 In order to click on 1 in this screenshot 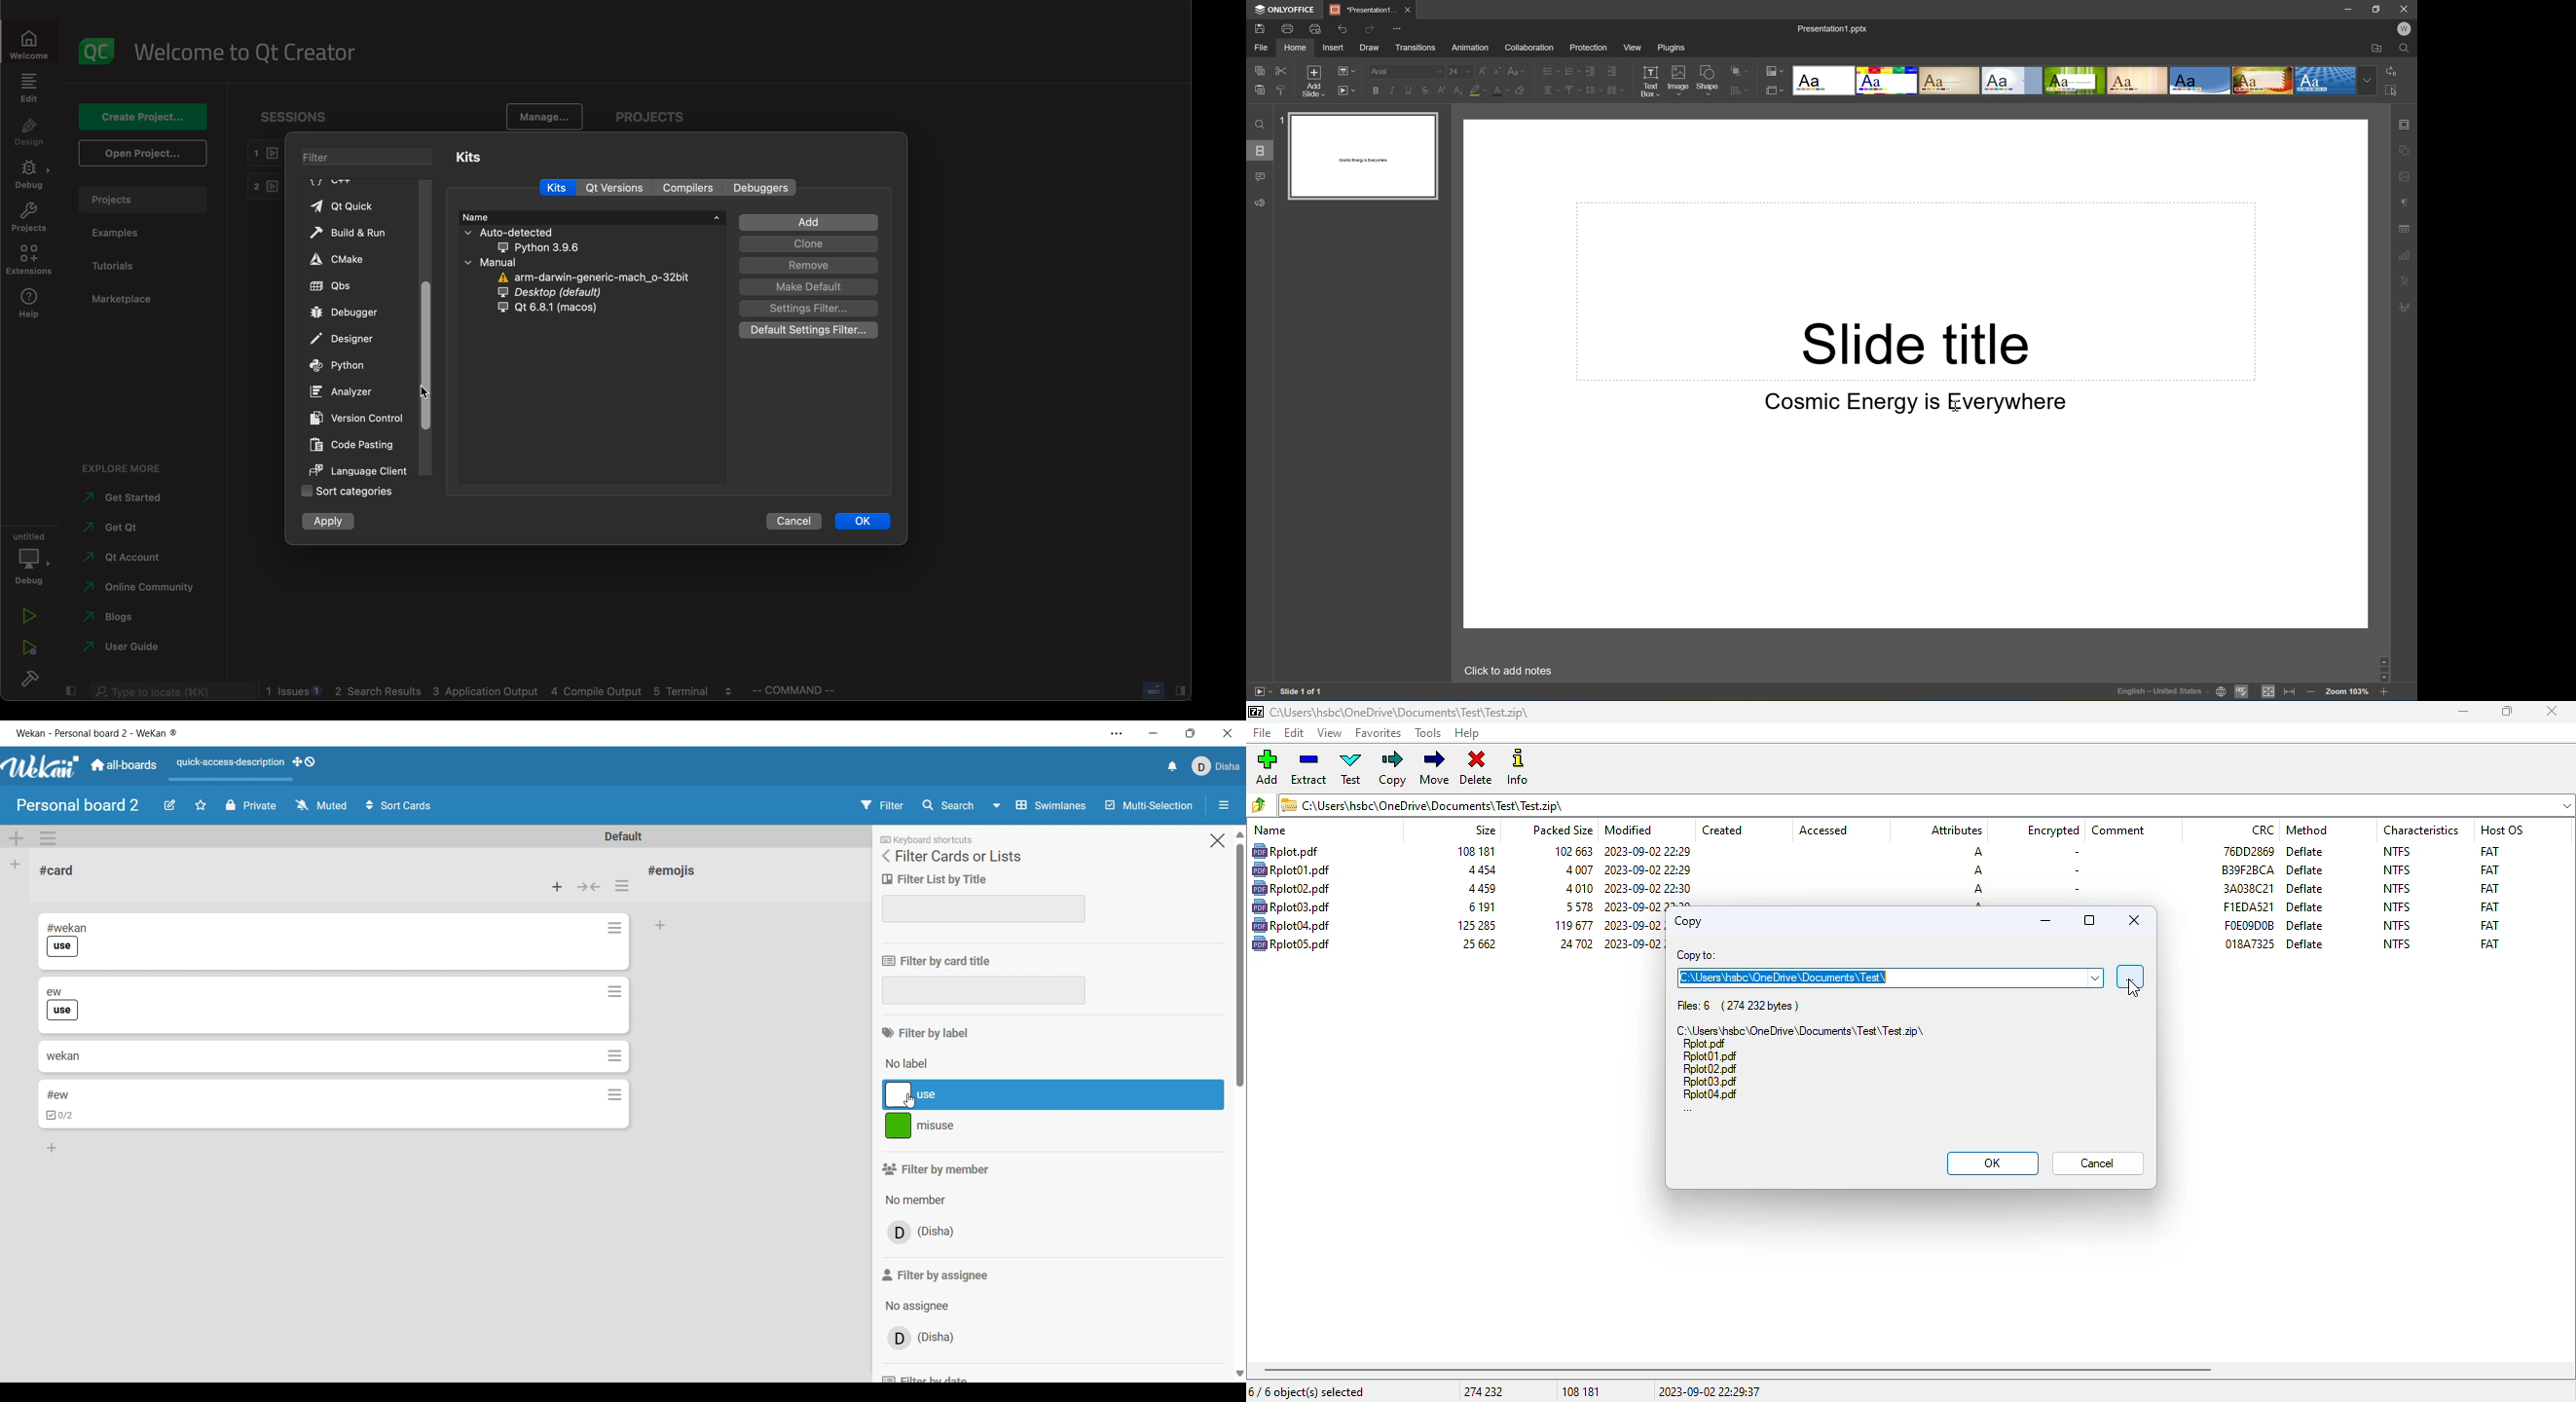, I will do `click(1282, 119)`.